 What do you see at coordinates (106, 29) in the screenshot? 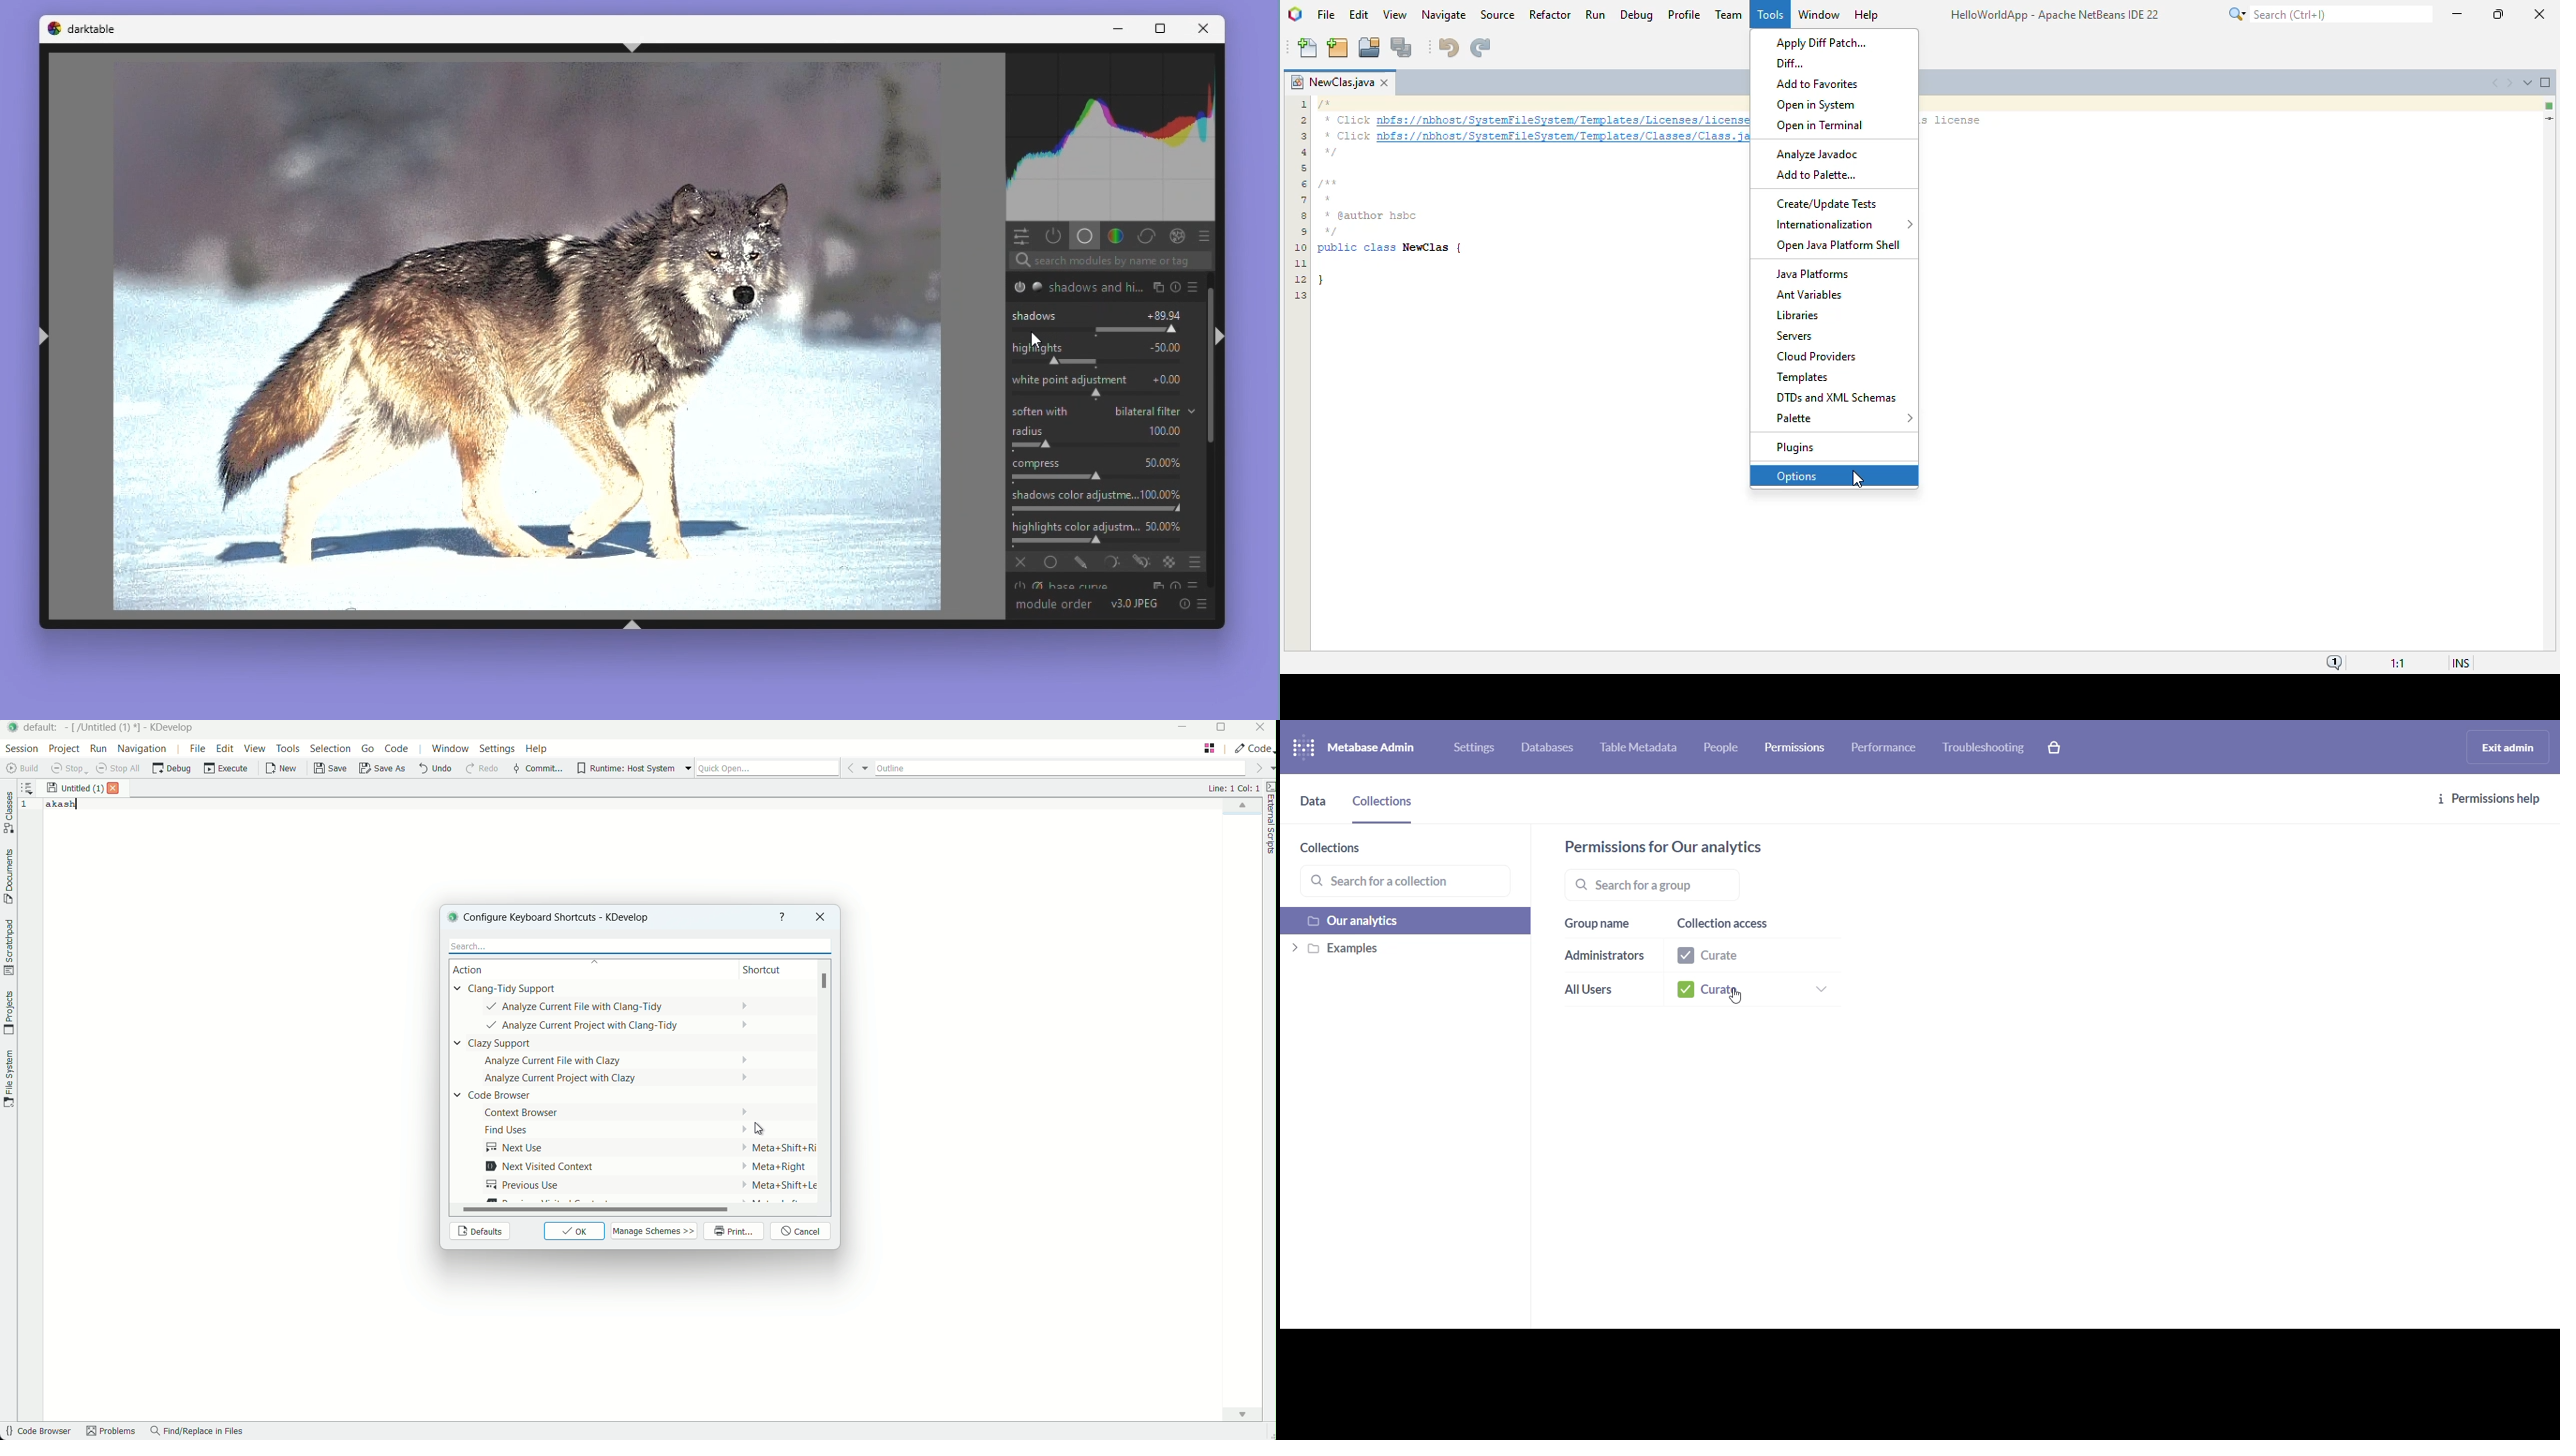
I see `darktable` at bounding box center [106, 29].